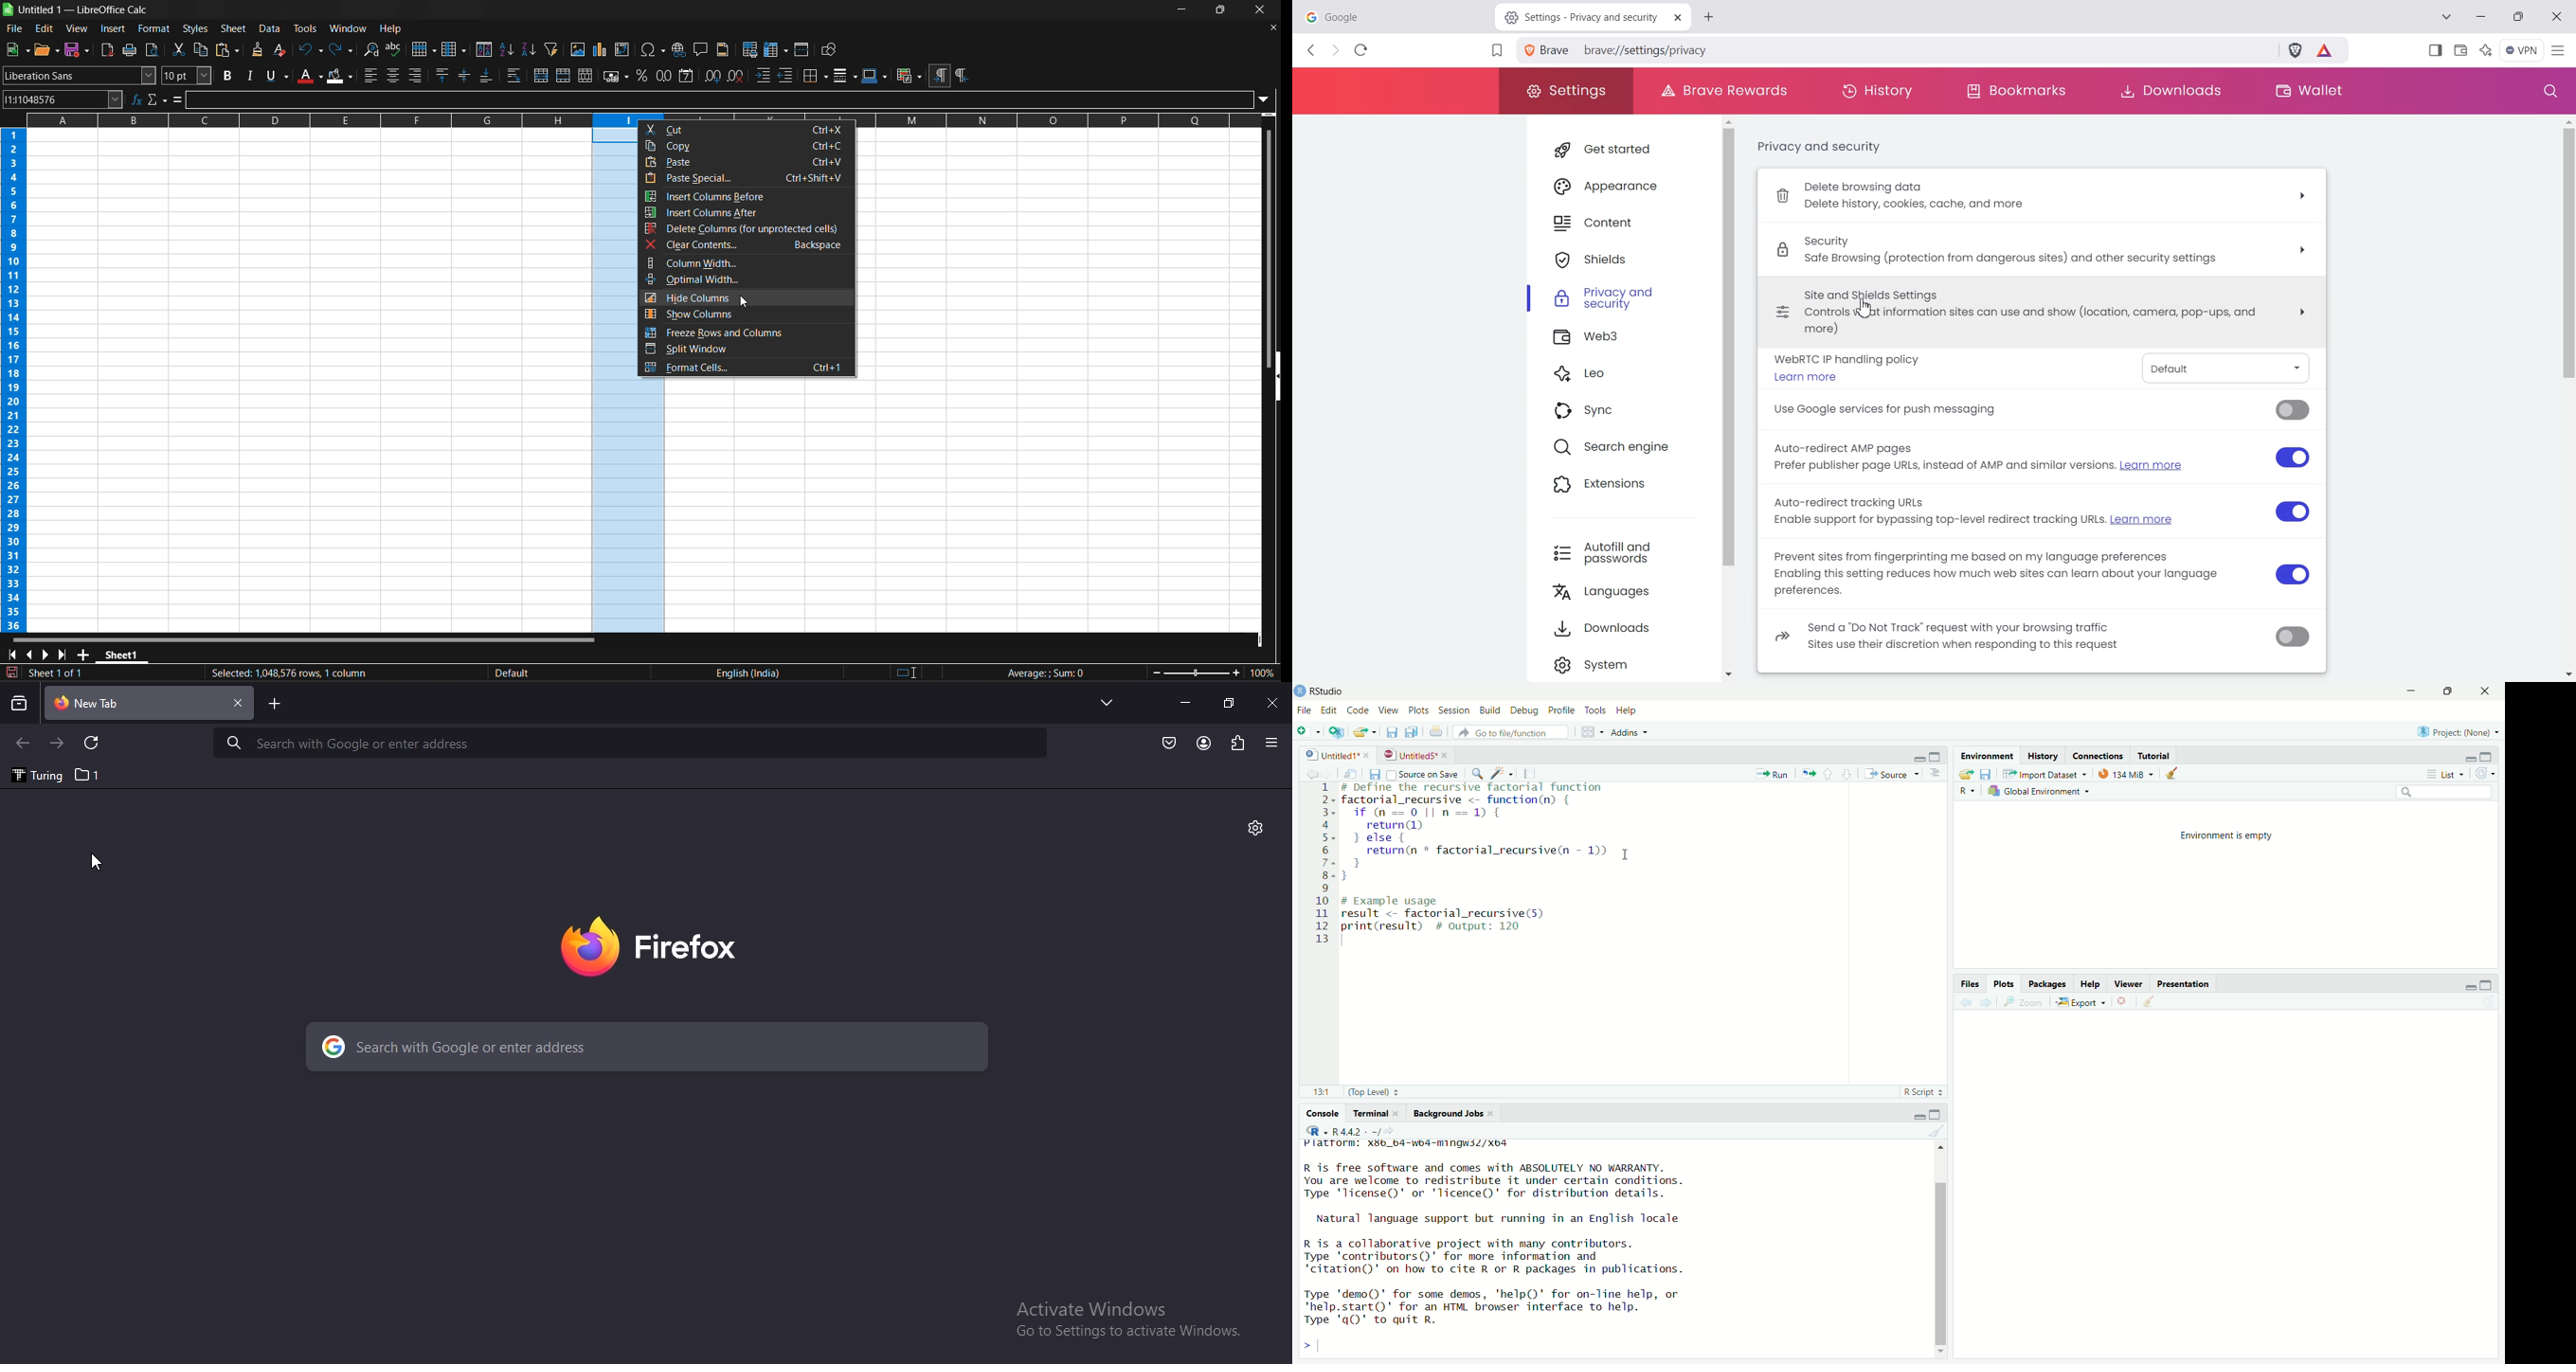  What do you see at coordinates (1354, 772) in the screenshot?
I see `Show in new window` at bounding box center [1354, 772].